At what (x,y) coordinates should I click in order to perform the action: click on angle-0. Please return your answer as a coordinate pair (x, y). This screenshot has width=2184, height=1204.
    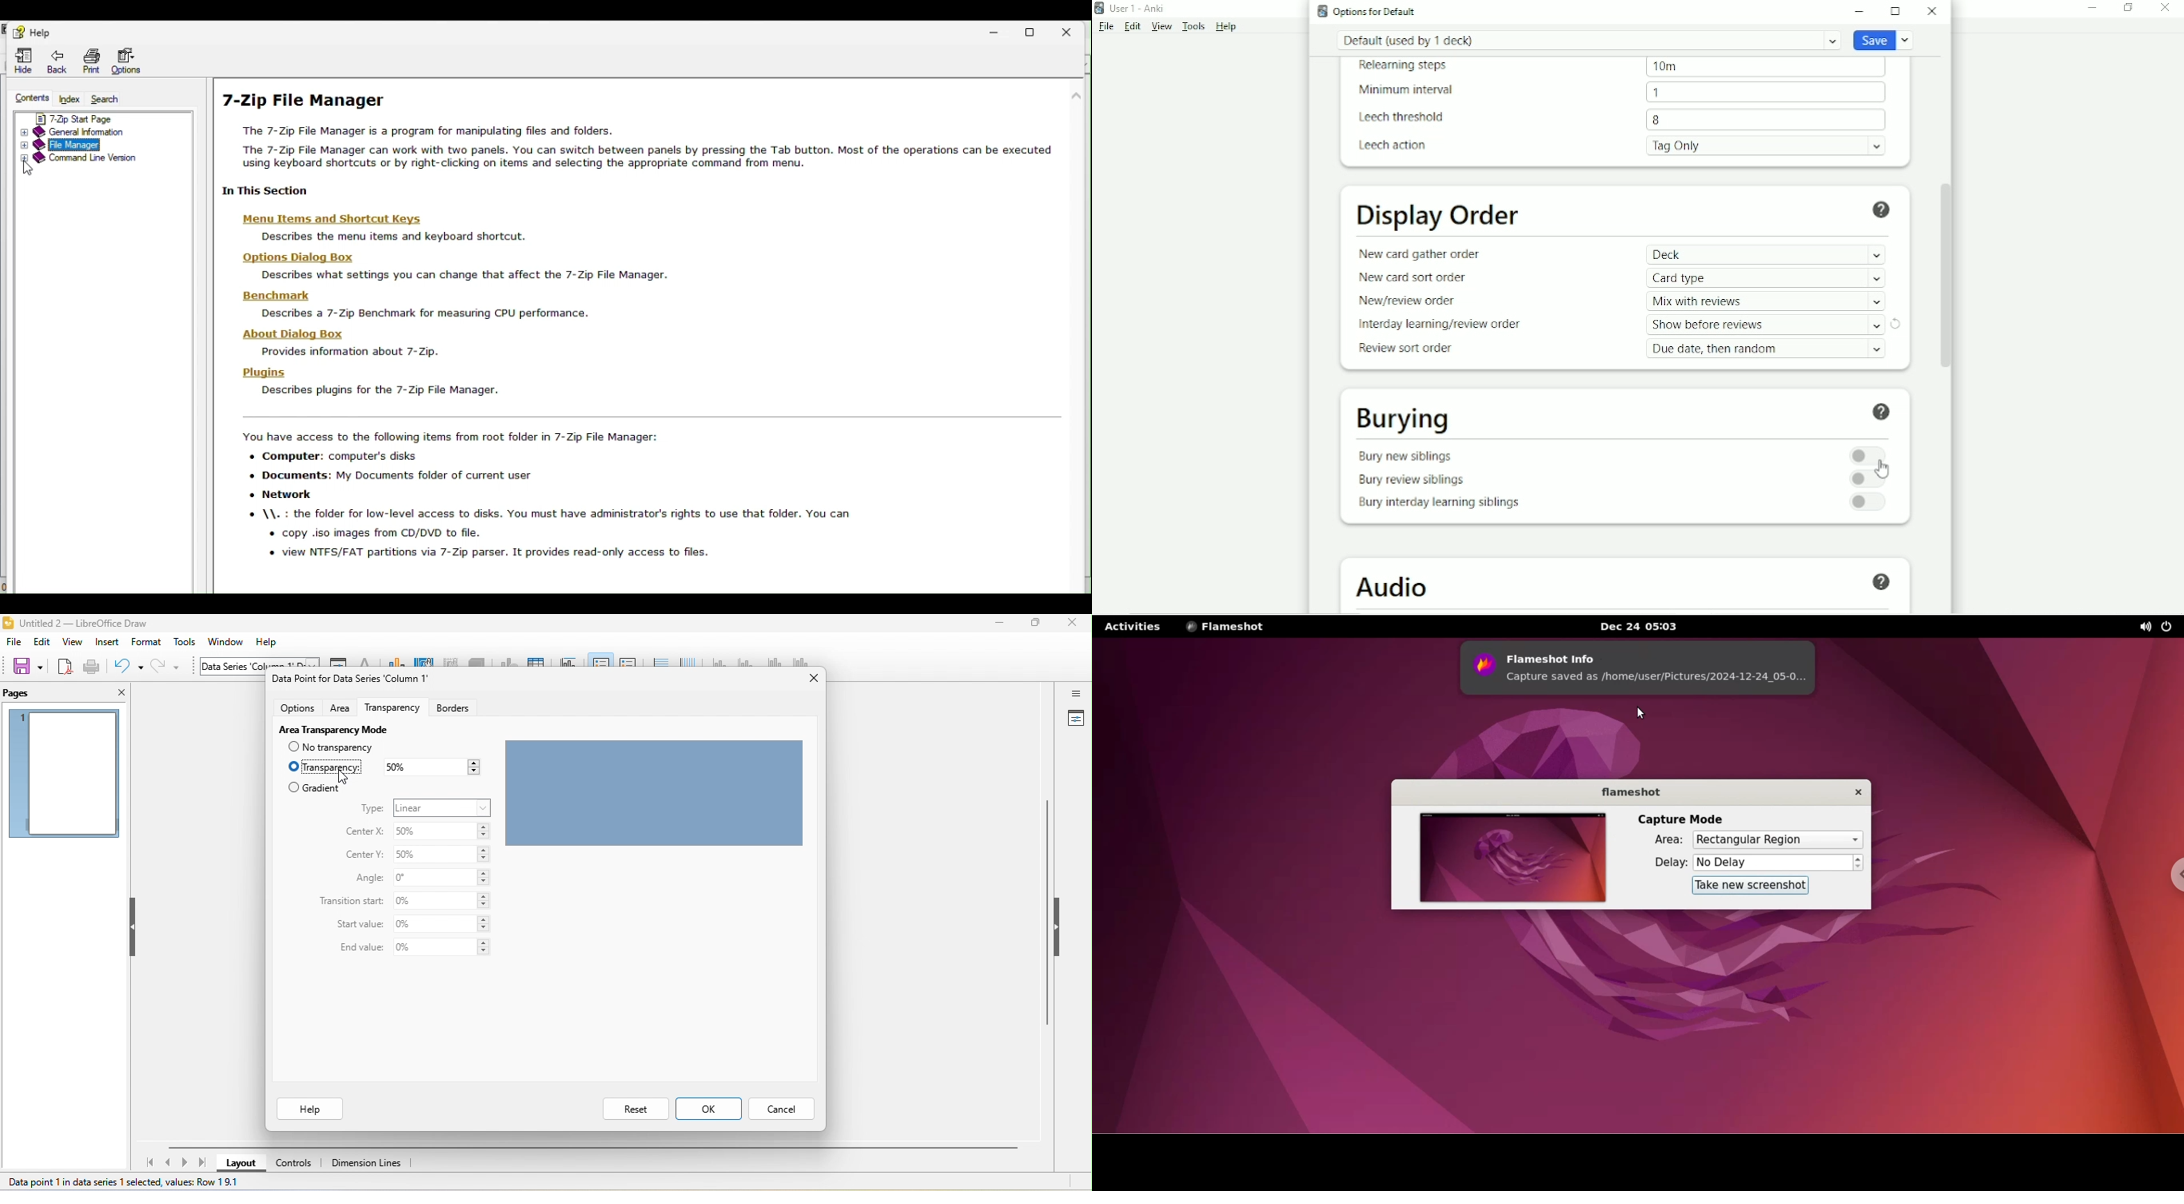
    Looking at the image, I should click on (444, 878).